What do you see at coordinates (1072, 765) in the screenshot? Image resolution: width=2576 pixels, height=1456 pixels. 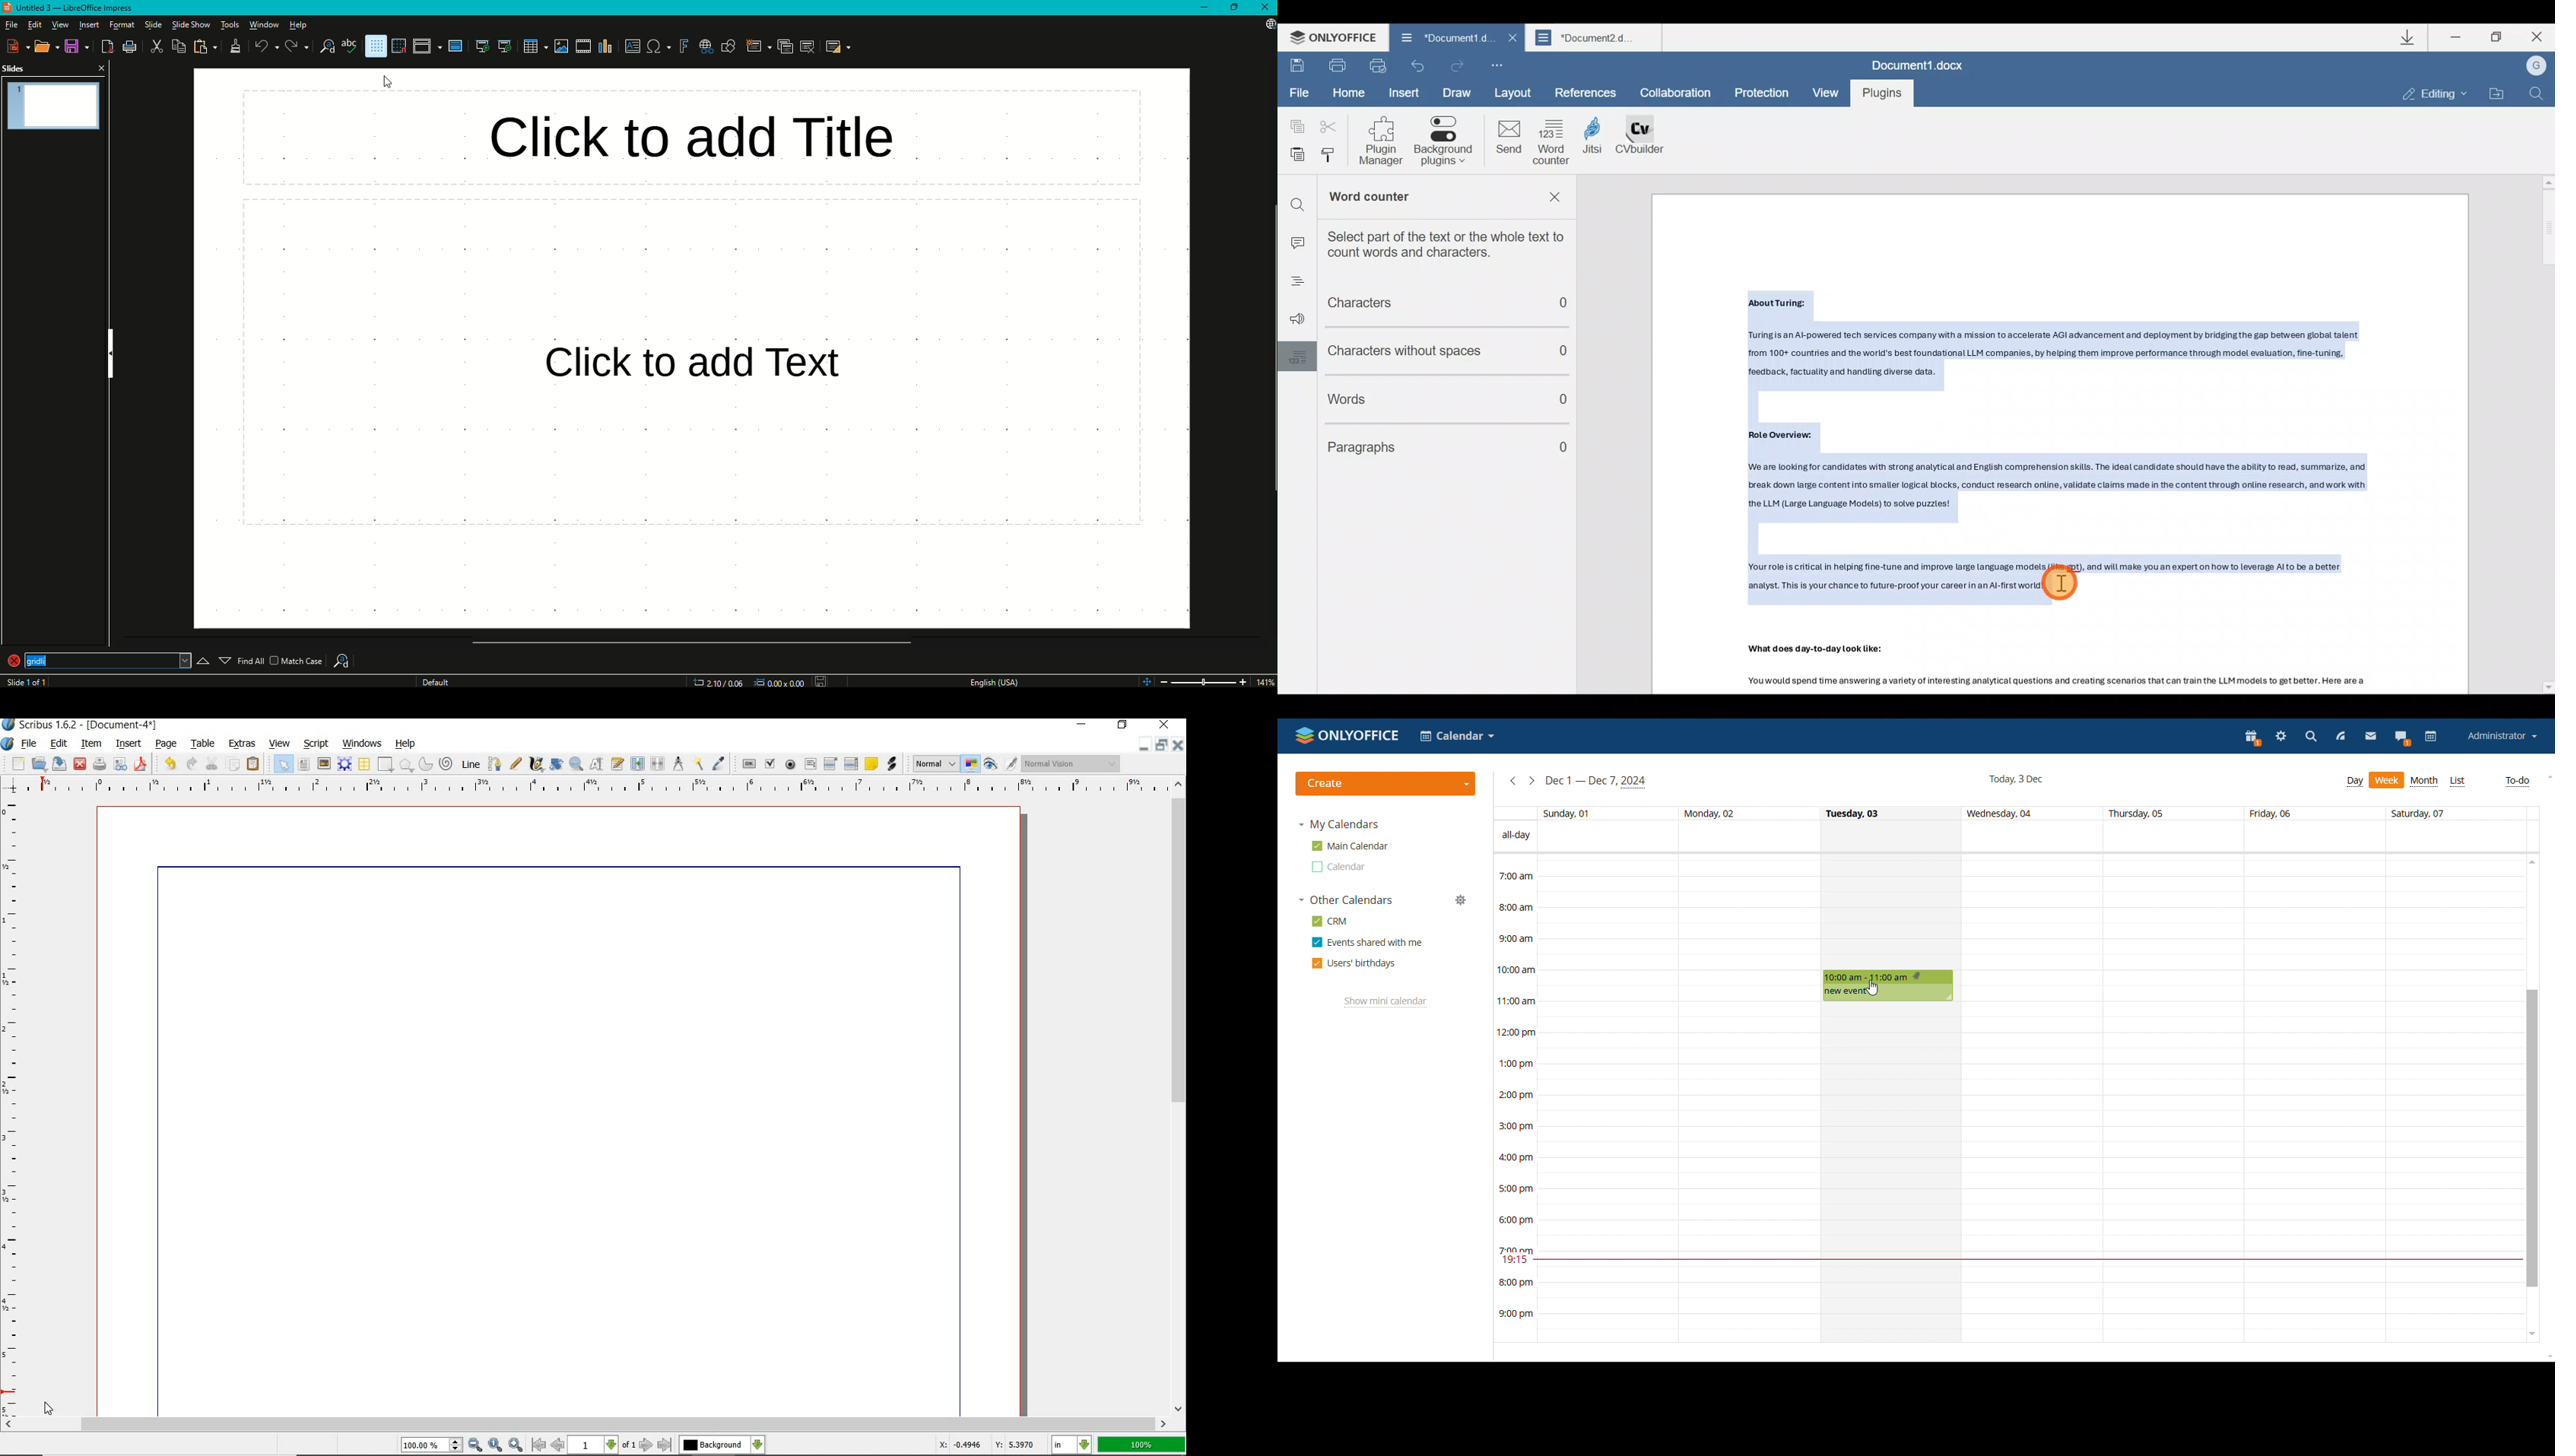 I see `Normal Vision` at bounding box center [1072, 765].